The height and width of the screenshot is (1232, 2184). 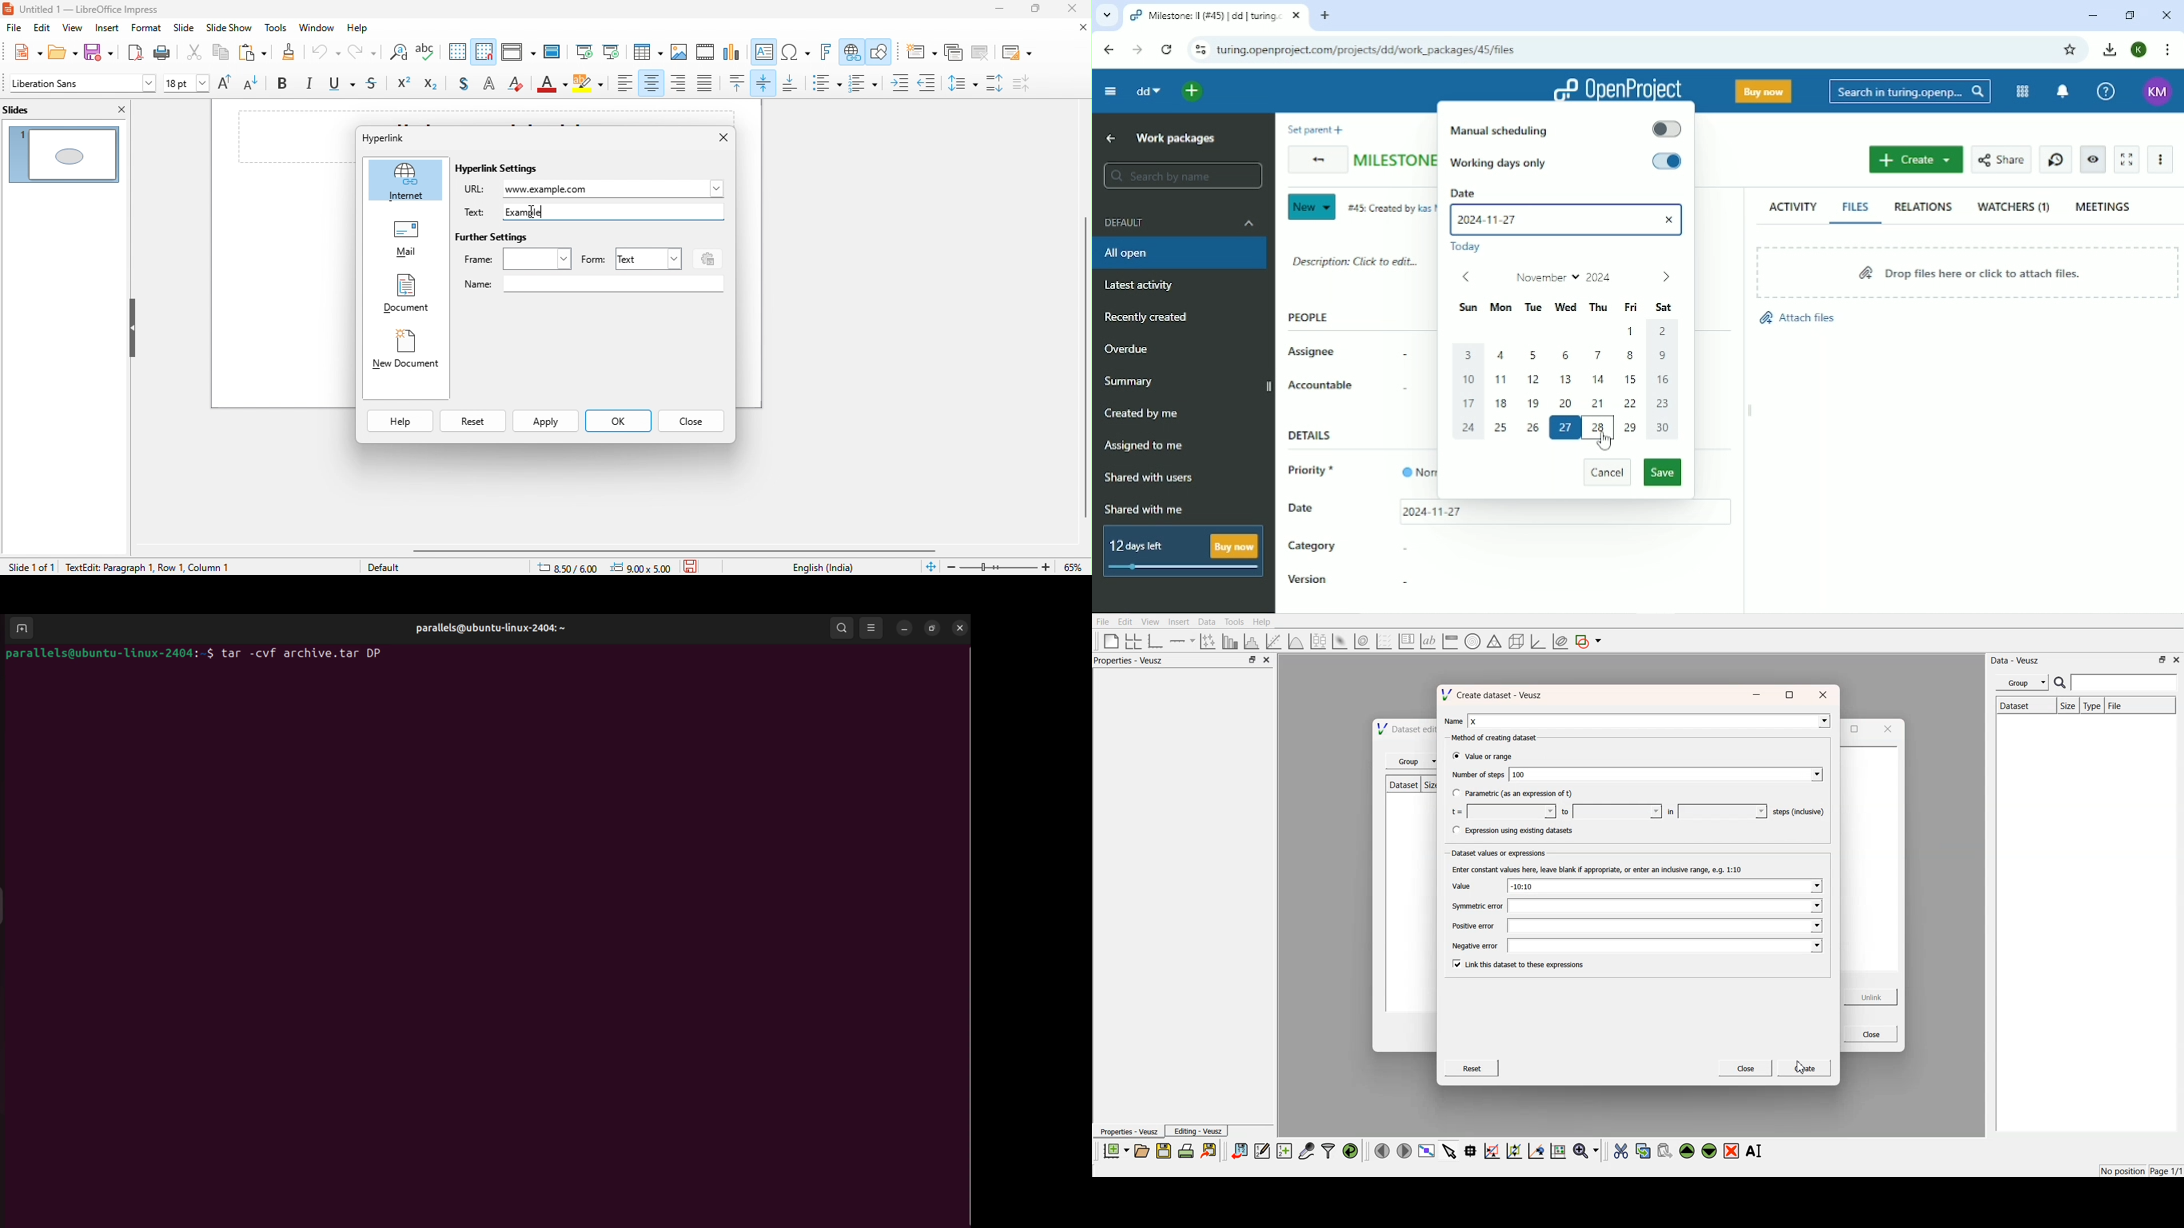 I want to click on apply, so click(x=546, y=423).